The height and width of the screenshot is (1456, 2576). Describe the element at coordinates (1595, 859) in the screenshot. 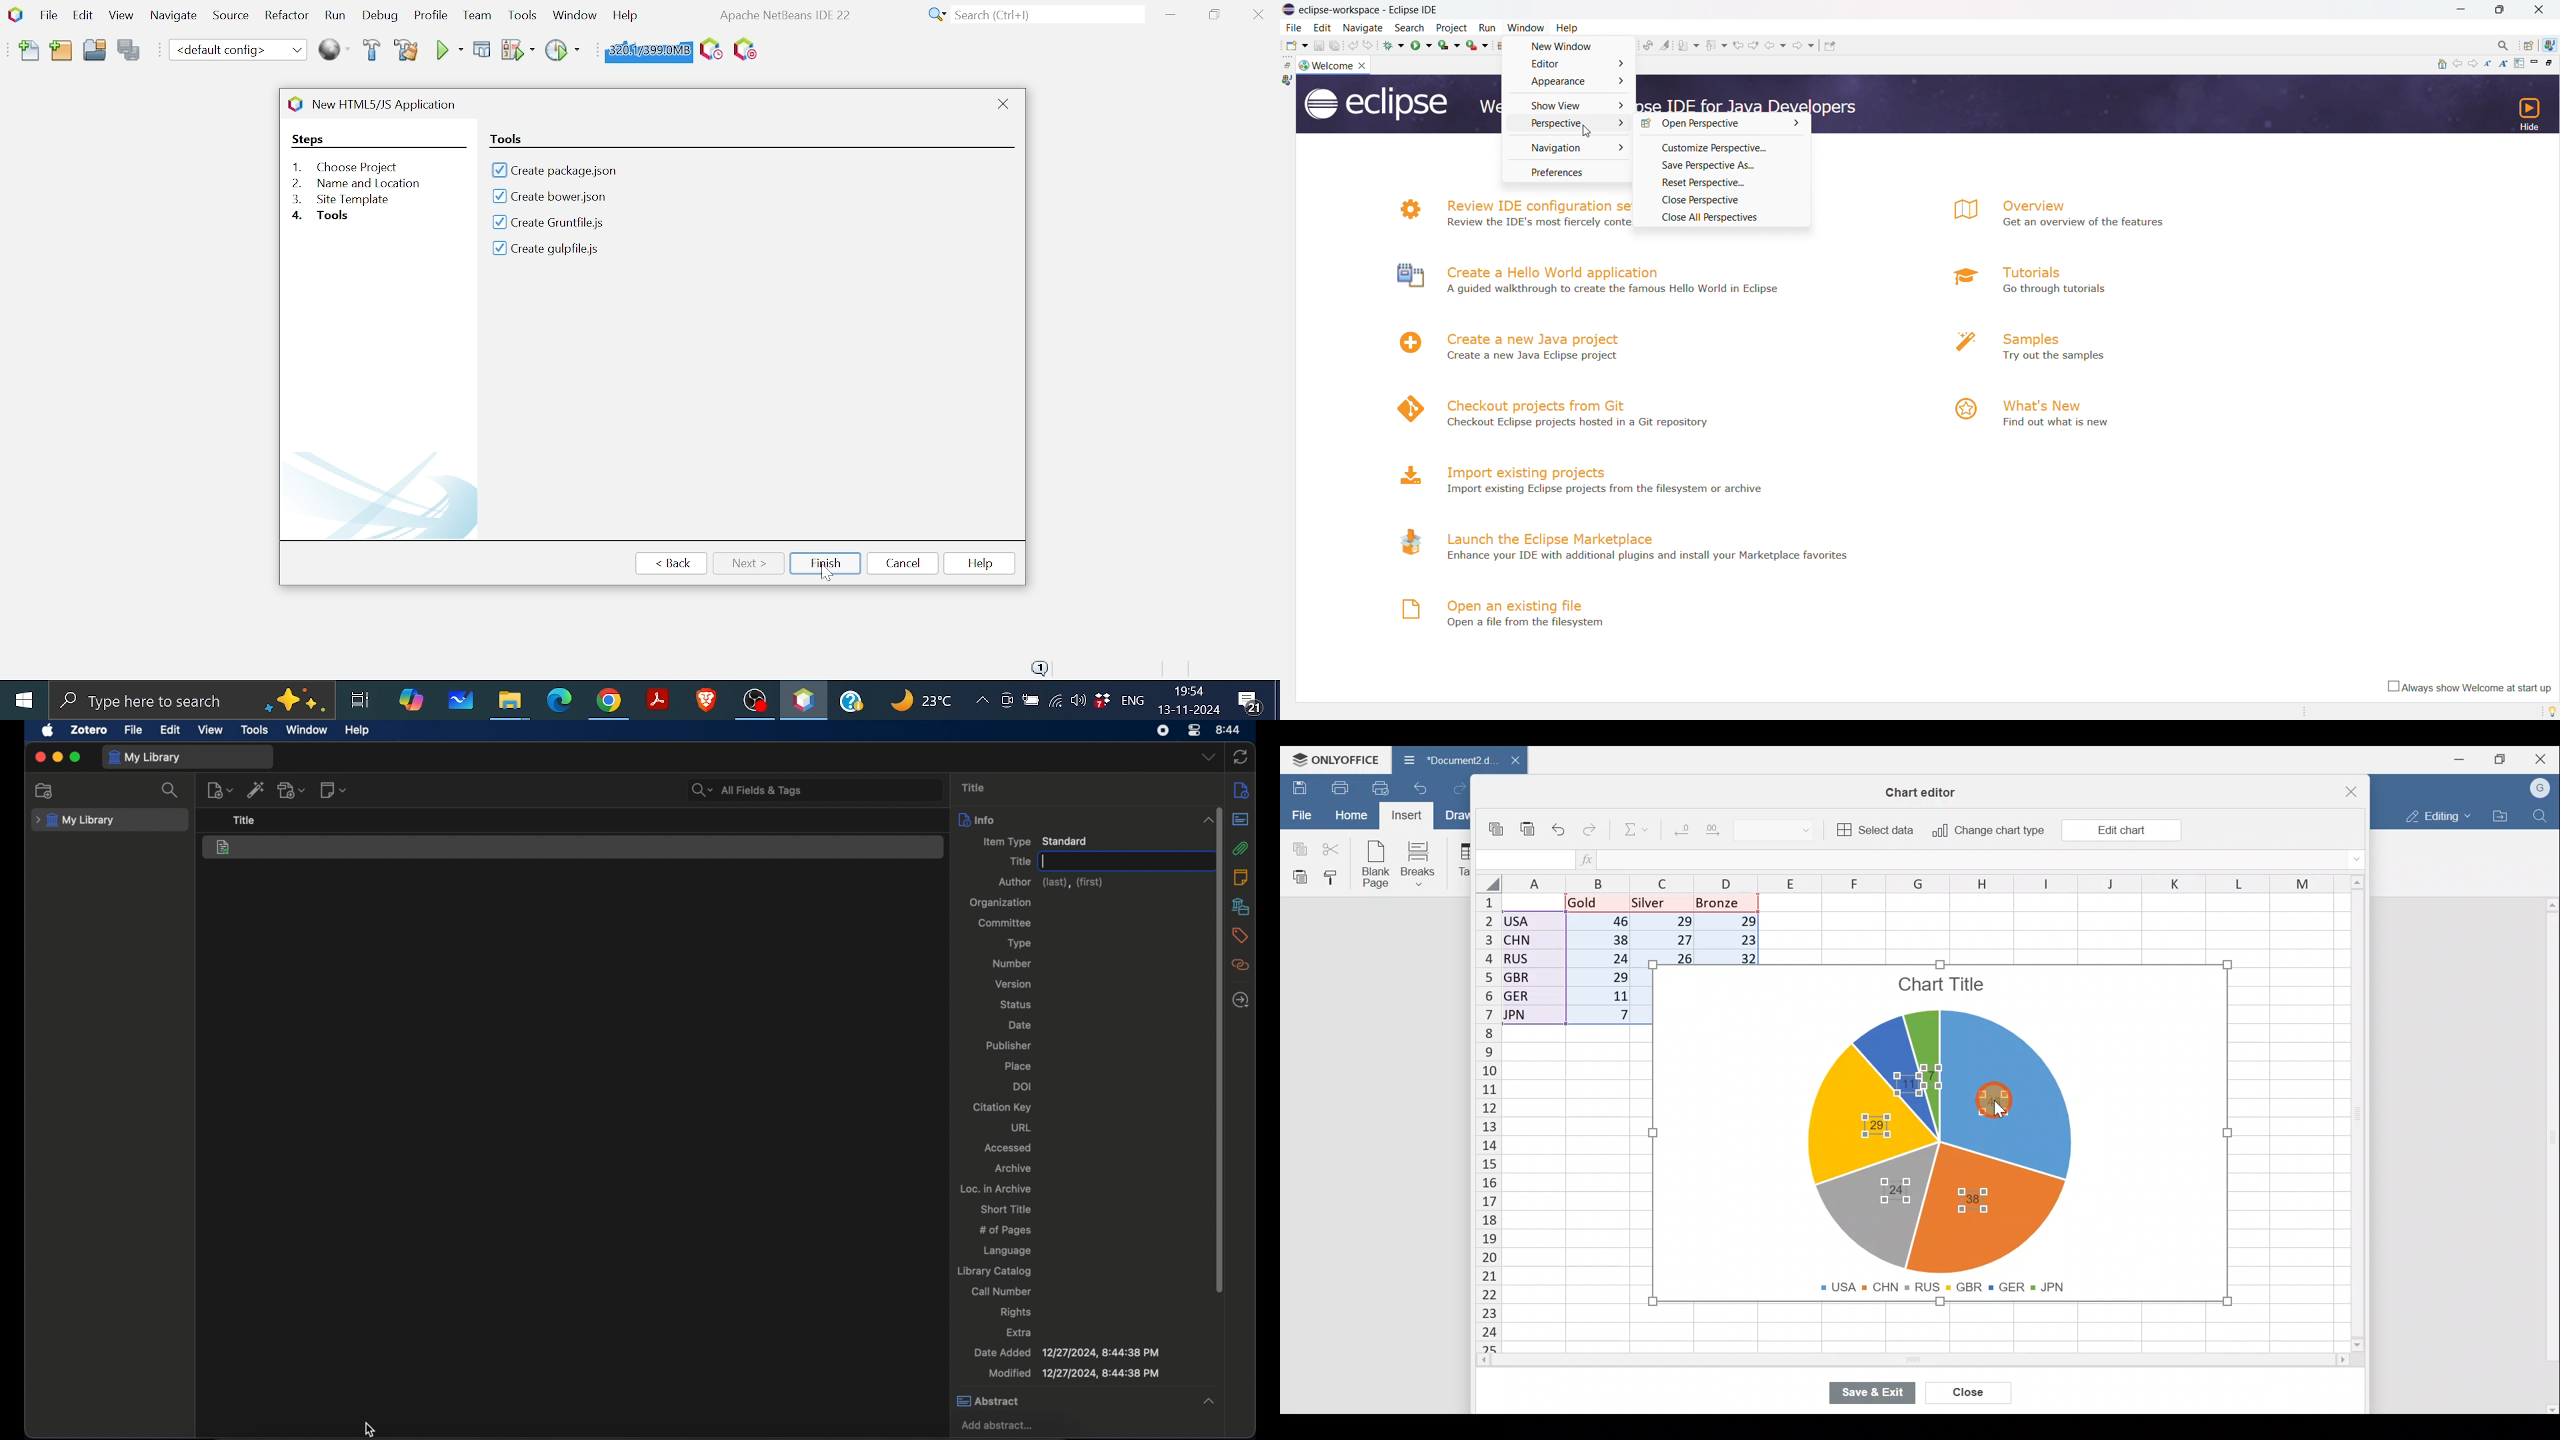

I see `Insert function` at that location.